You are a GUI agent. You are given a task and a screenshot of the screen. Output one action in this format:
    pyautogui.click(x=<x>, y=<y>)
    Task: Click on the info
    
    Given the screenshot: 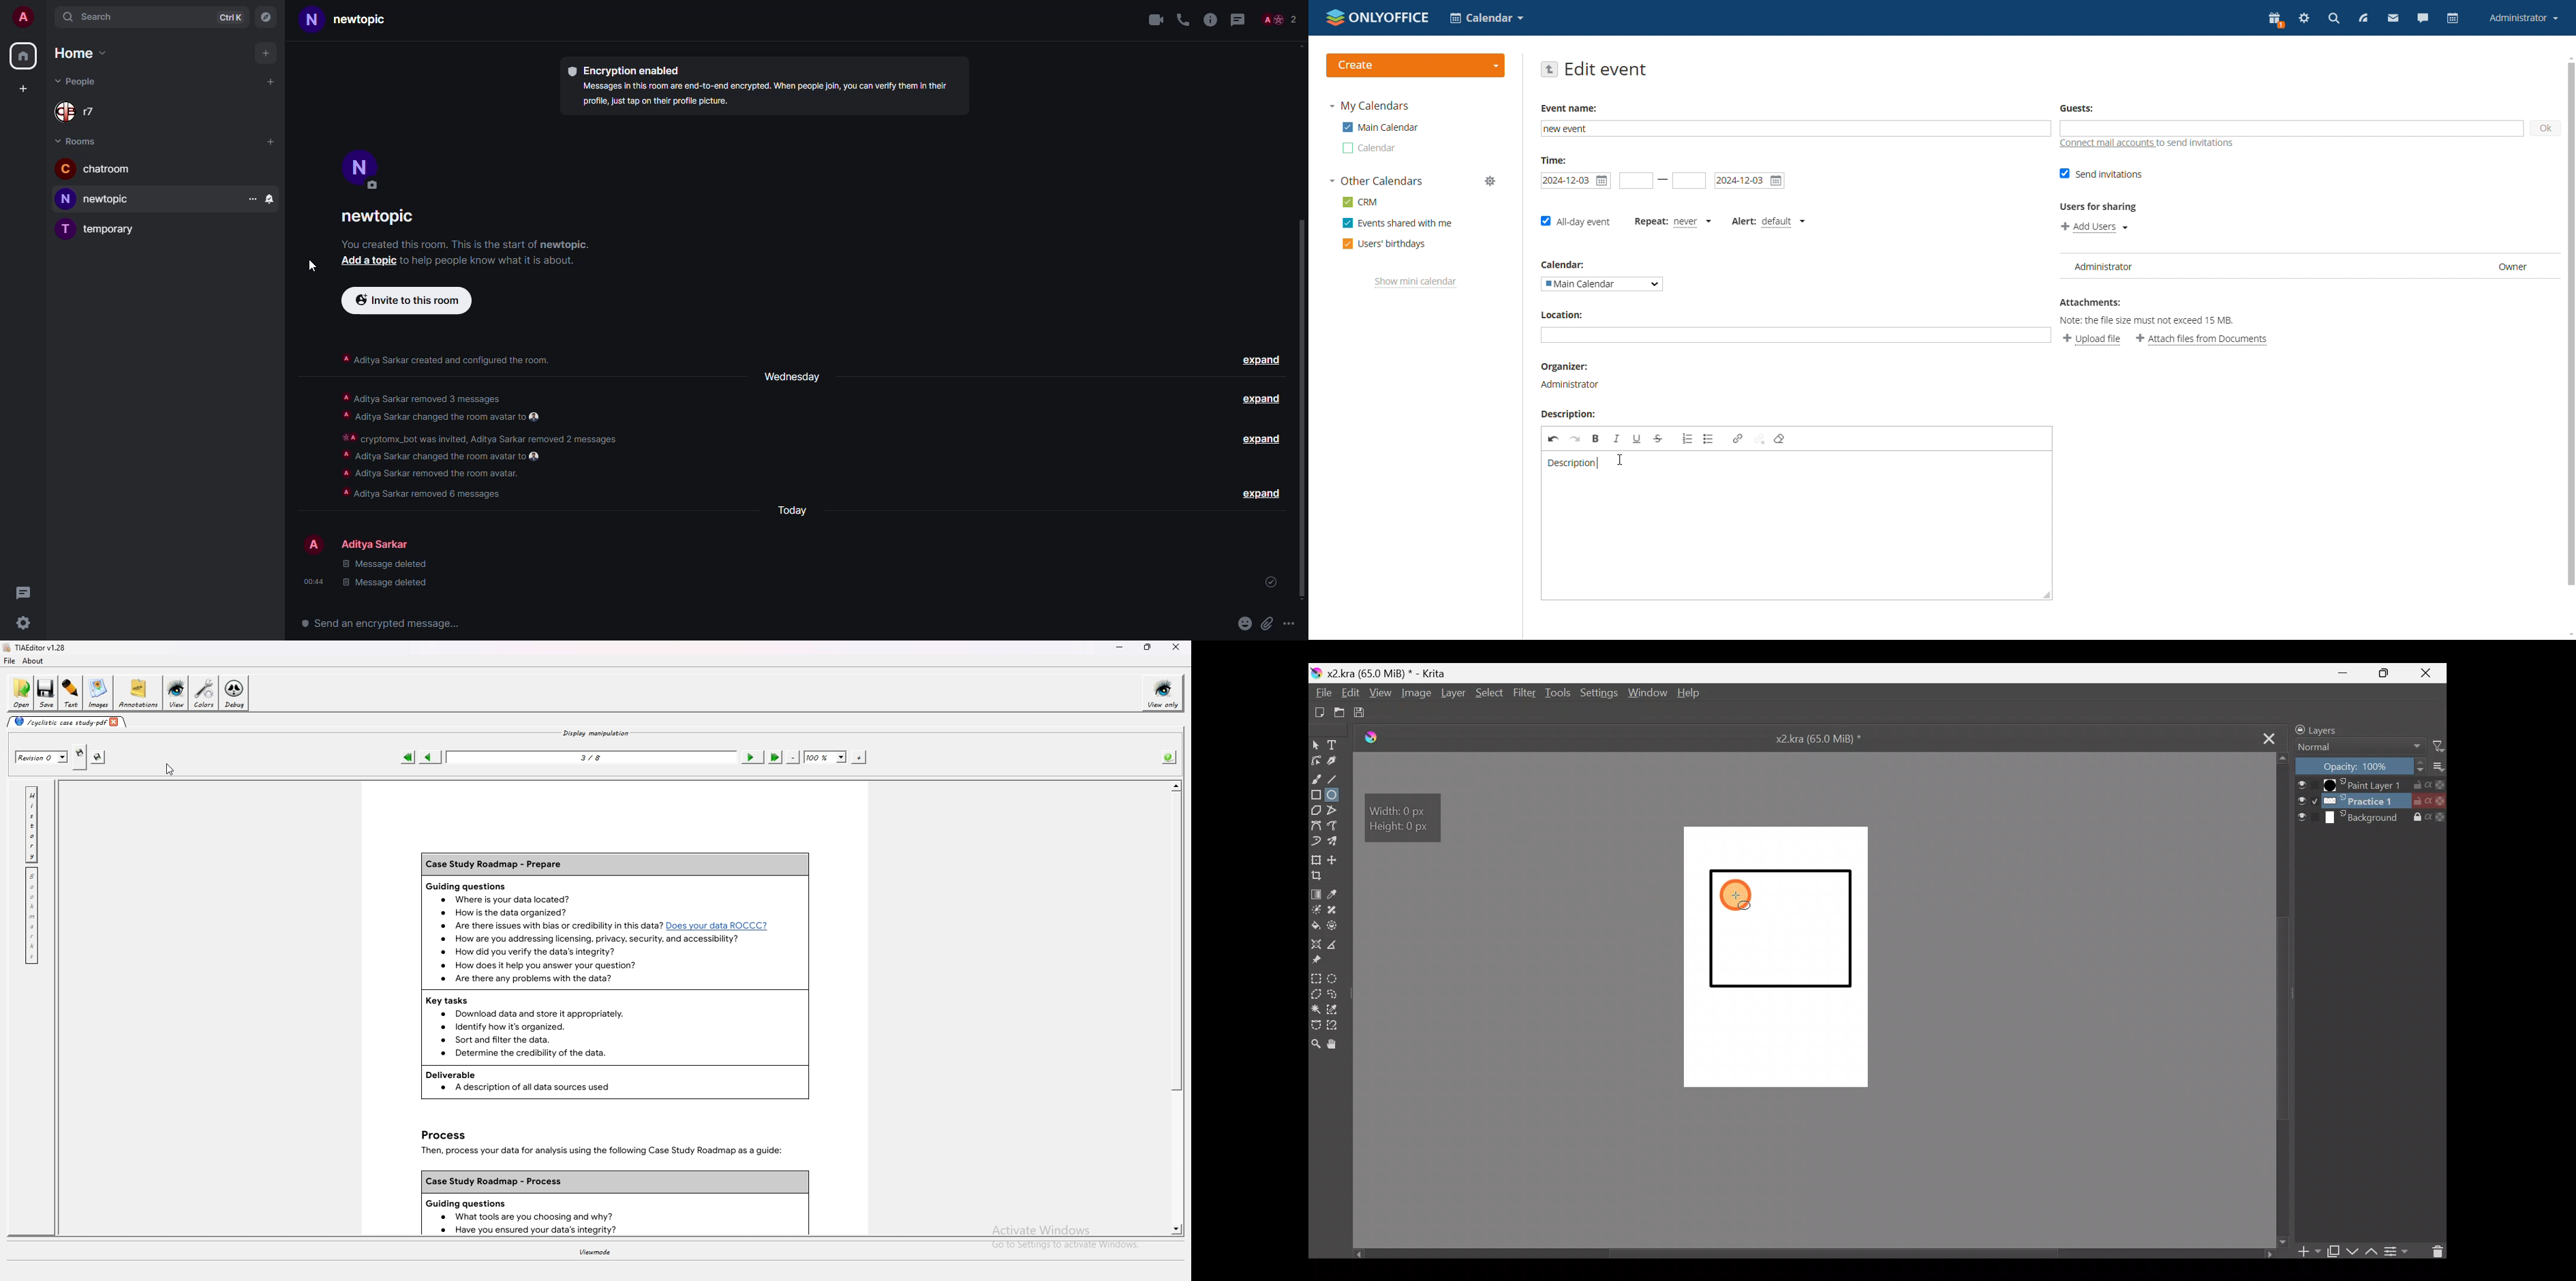 What is the action you would take?
    pyautogui.click(x=492, y=261)
    